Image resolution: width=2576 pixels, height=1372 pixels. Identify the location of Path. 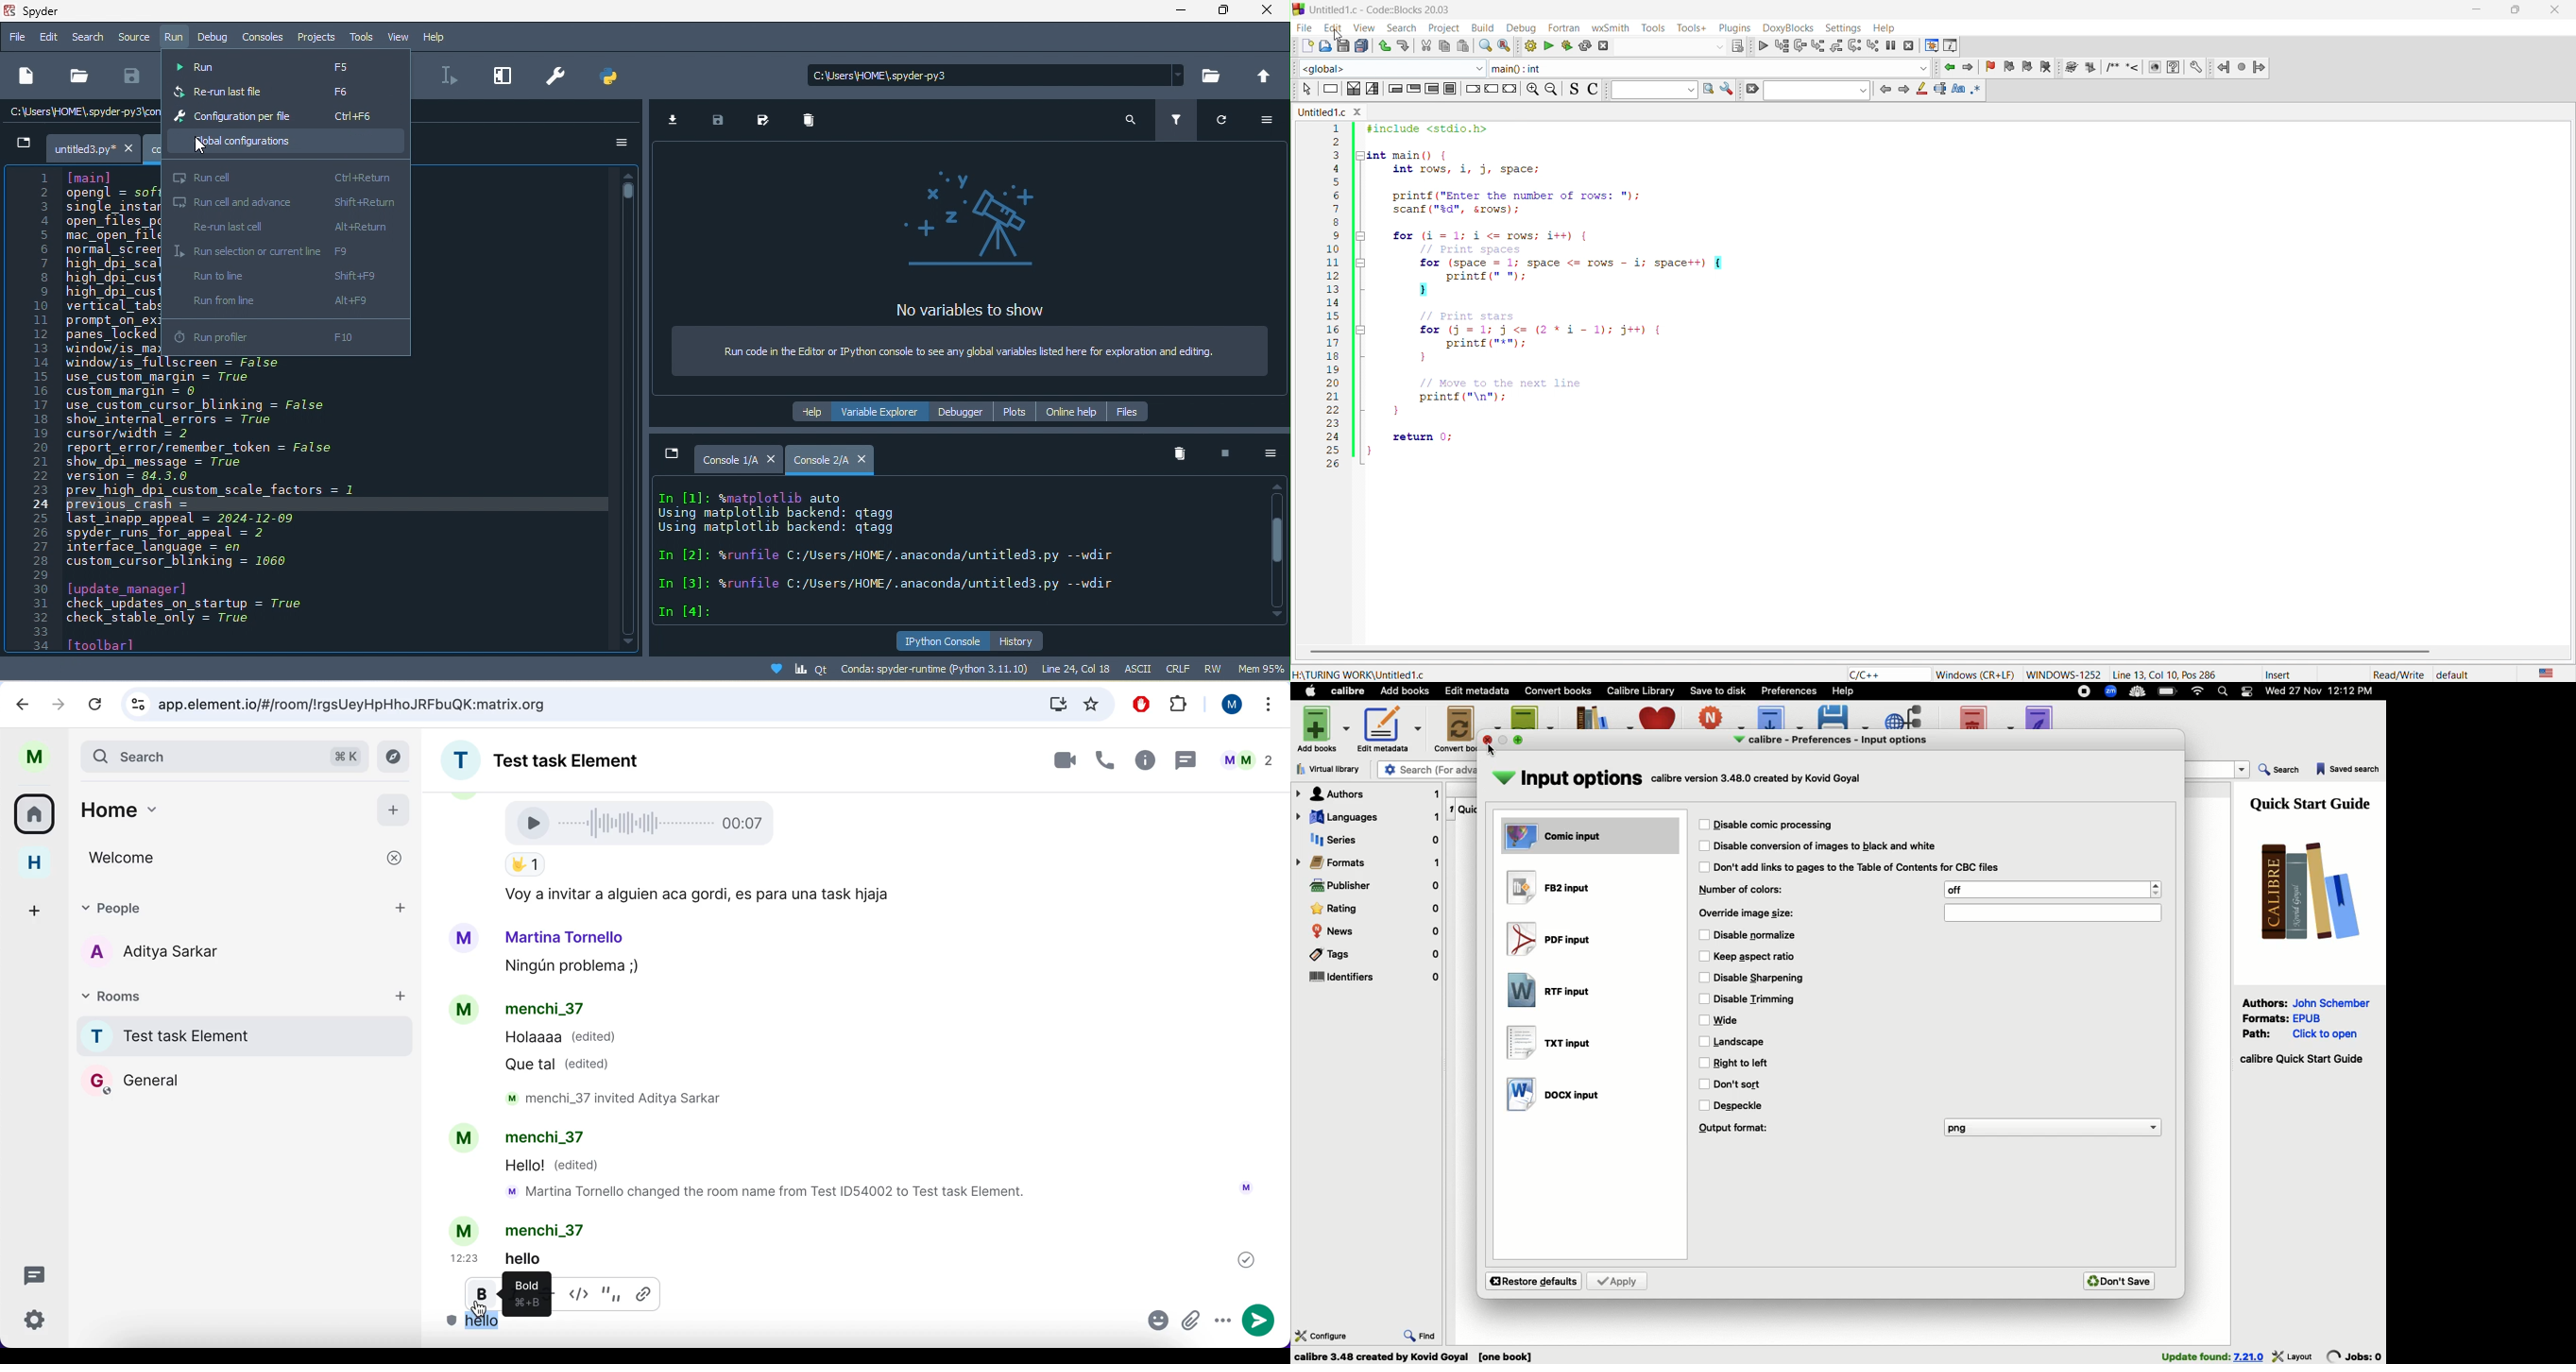
(2259, 1033).